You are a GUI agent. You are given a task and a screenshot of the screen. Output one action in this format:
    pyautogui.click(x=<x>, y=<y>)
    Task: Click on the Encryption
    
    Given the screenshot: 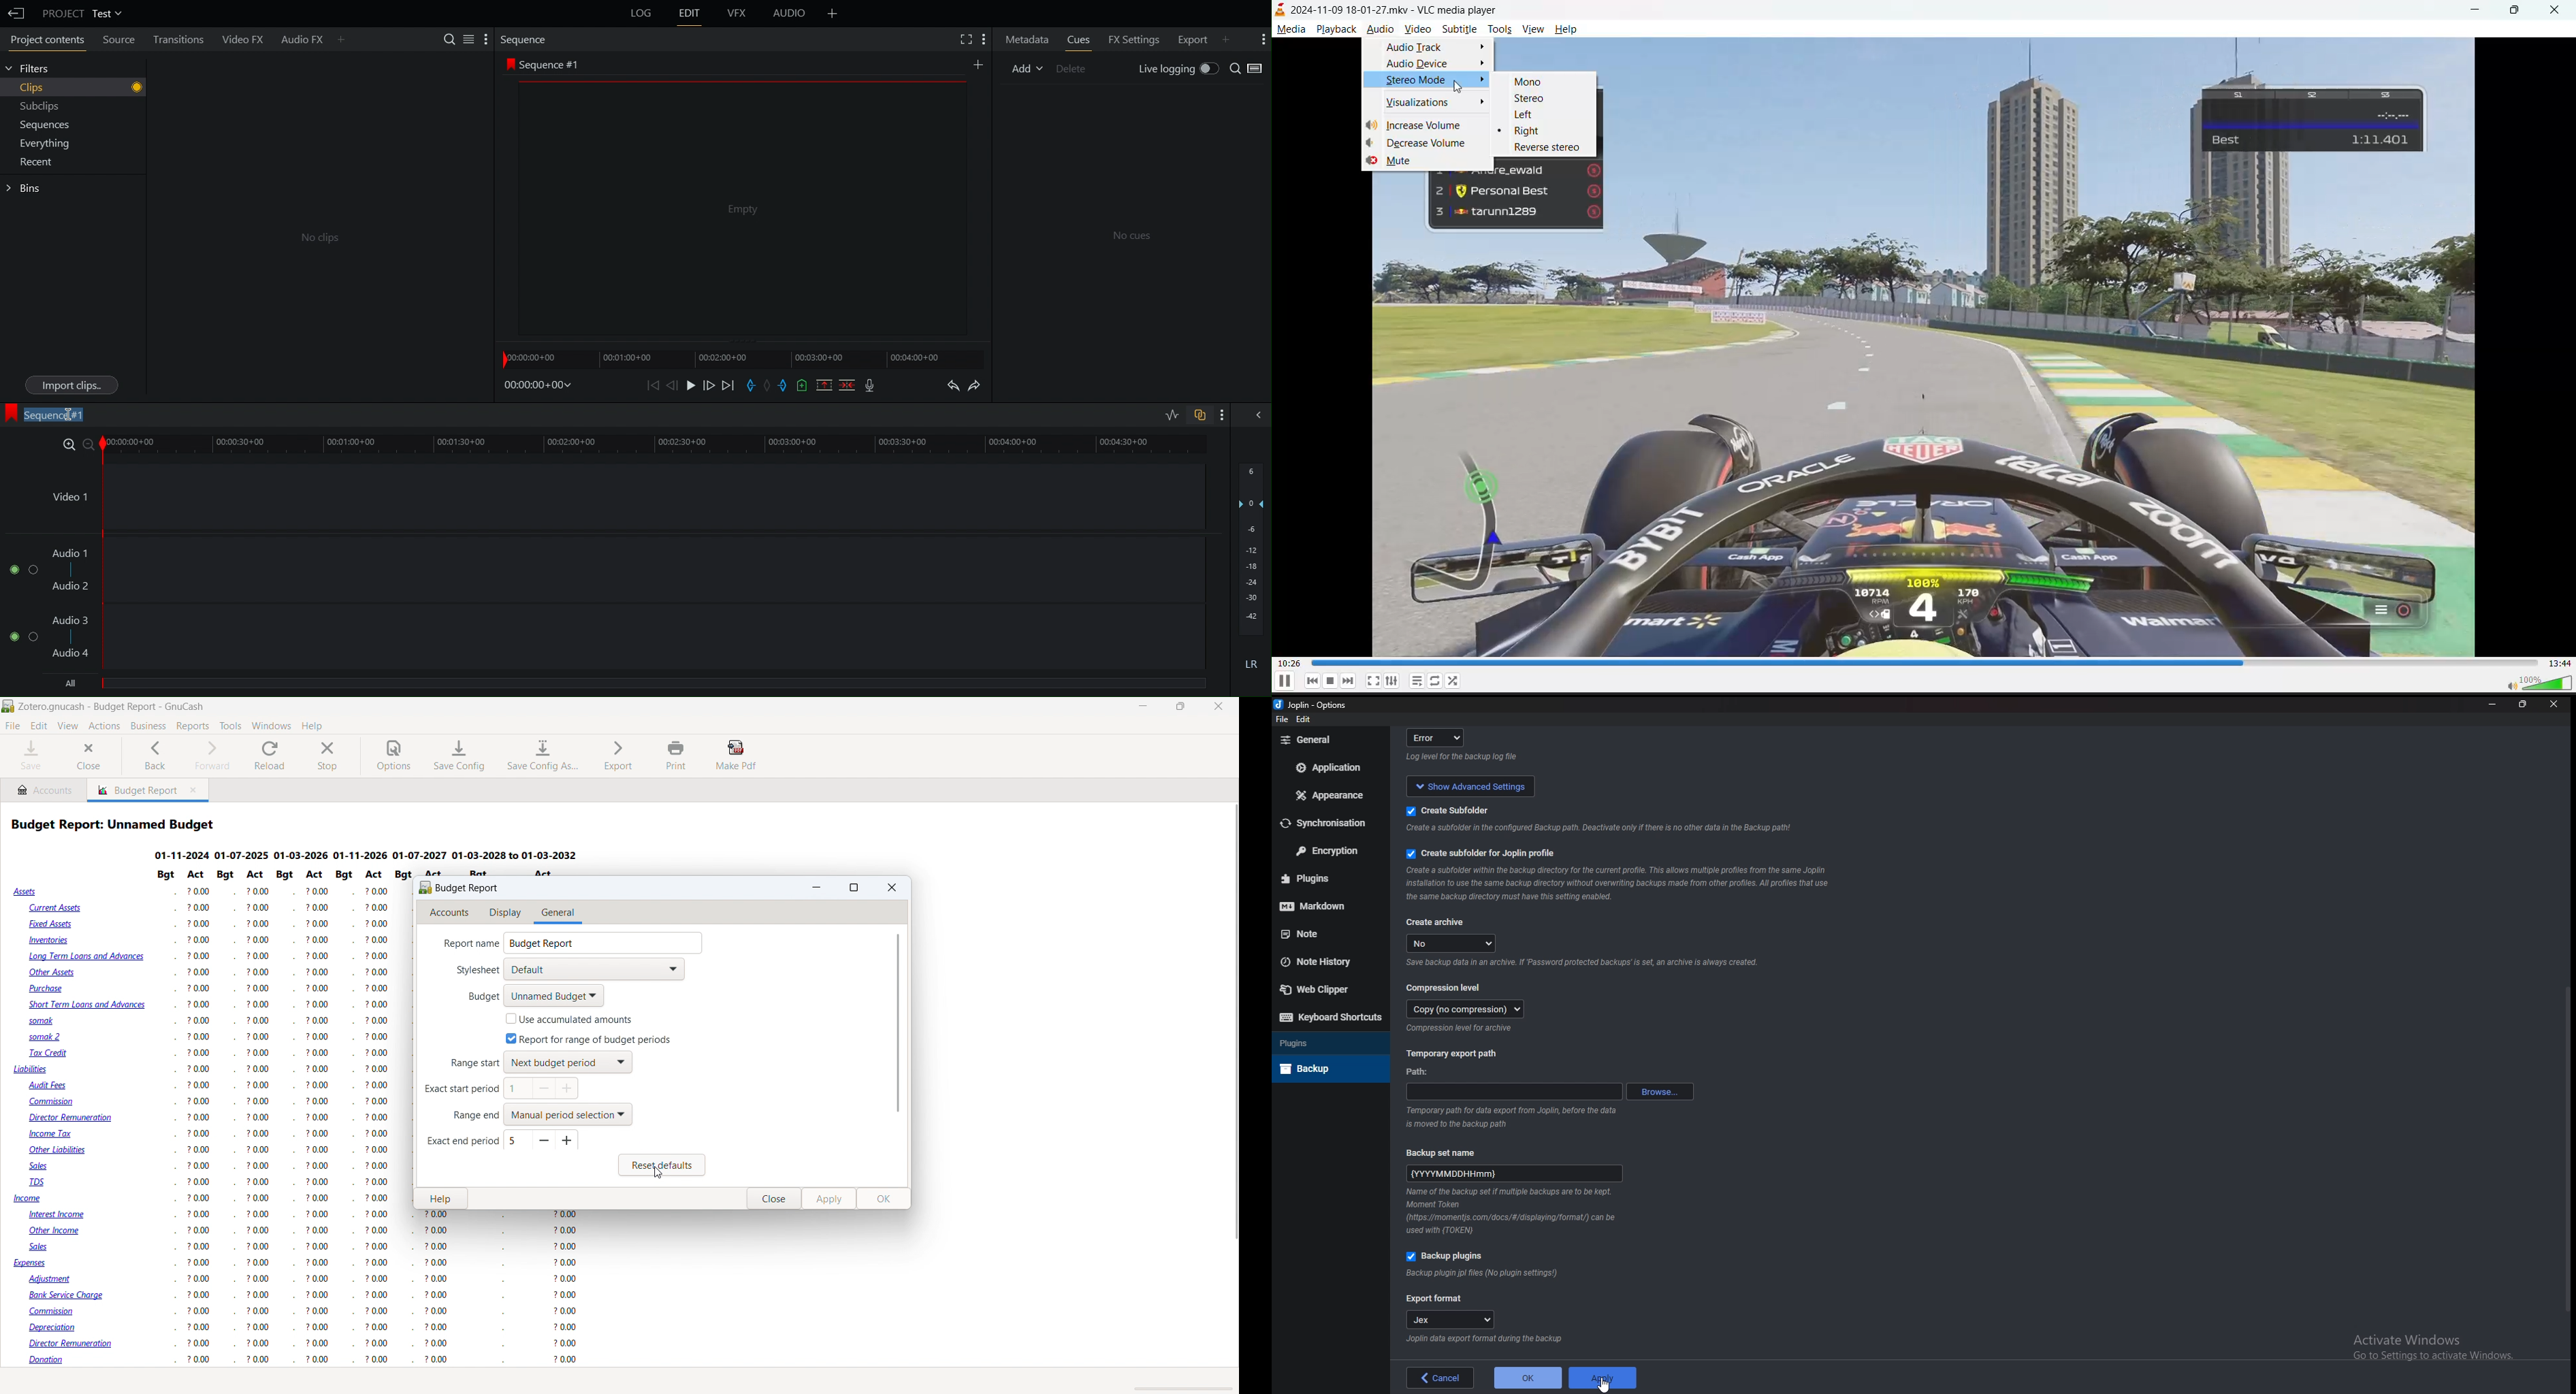 What is the action you would take?
    pyautogui.click(x=1328, y=850)
    